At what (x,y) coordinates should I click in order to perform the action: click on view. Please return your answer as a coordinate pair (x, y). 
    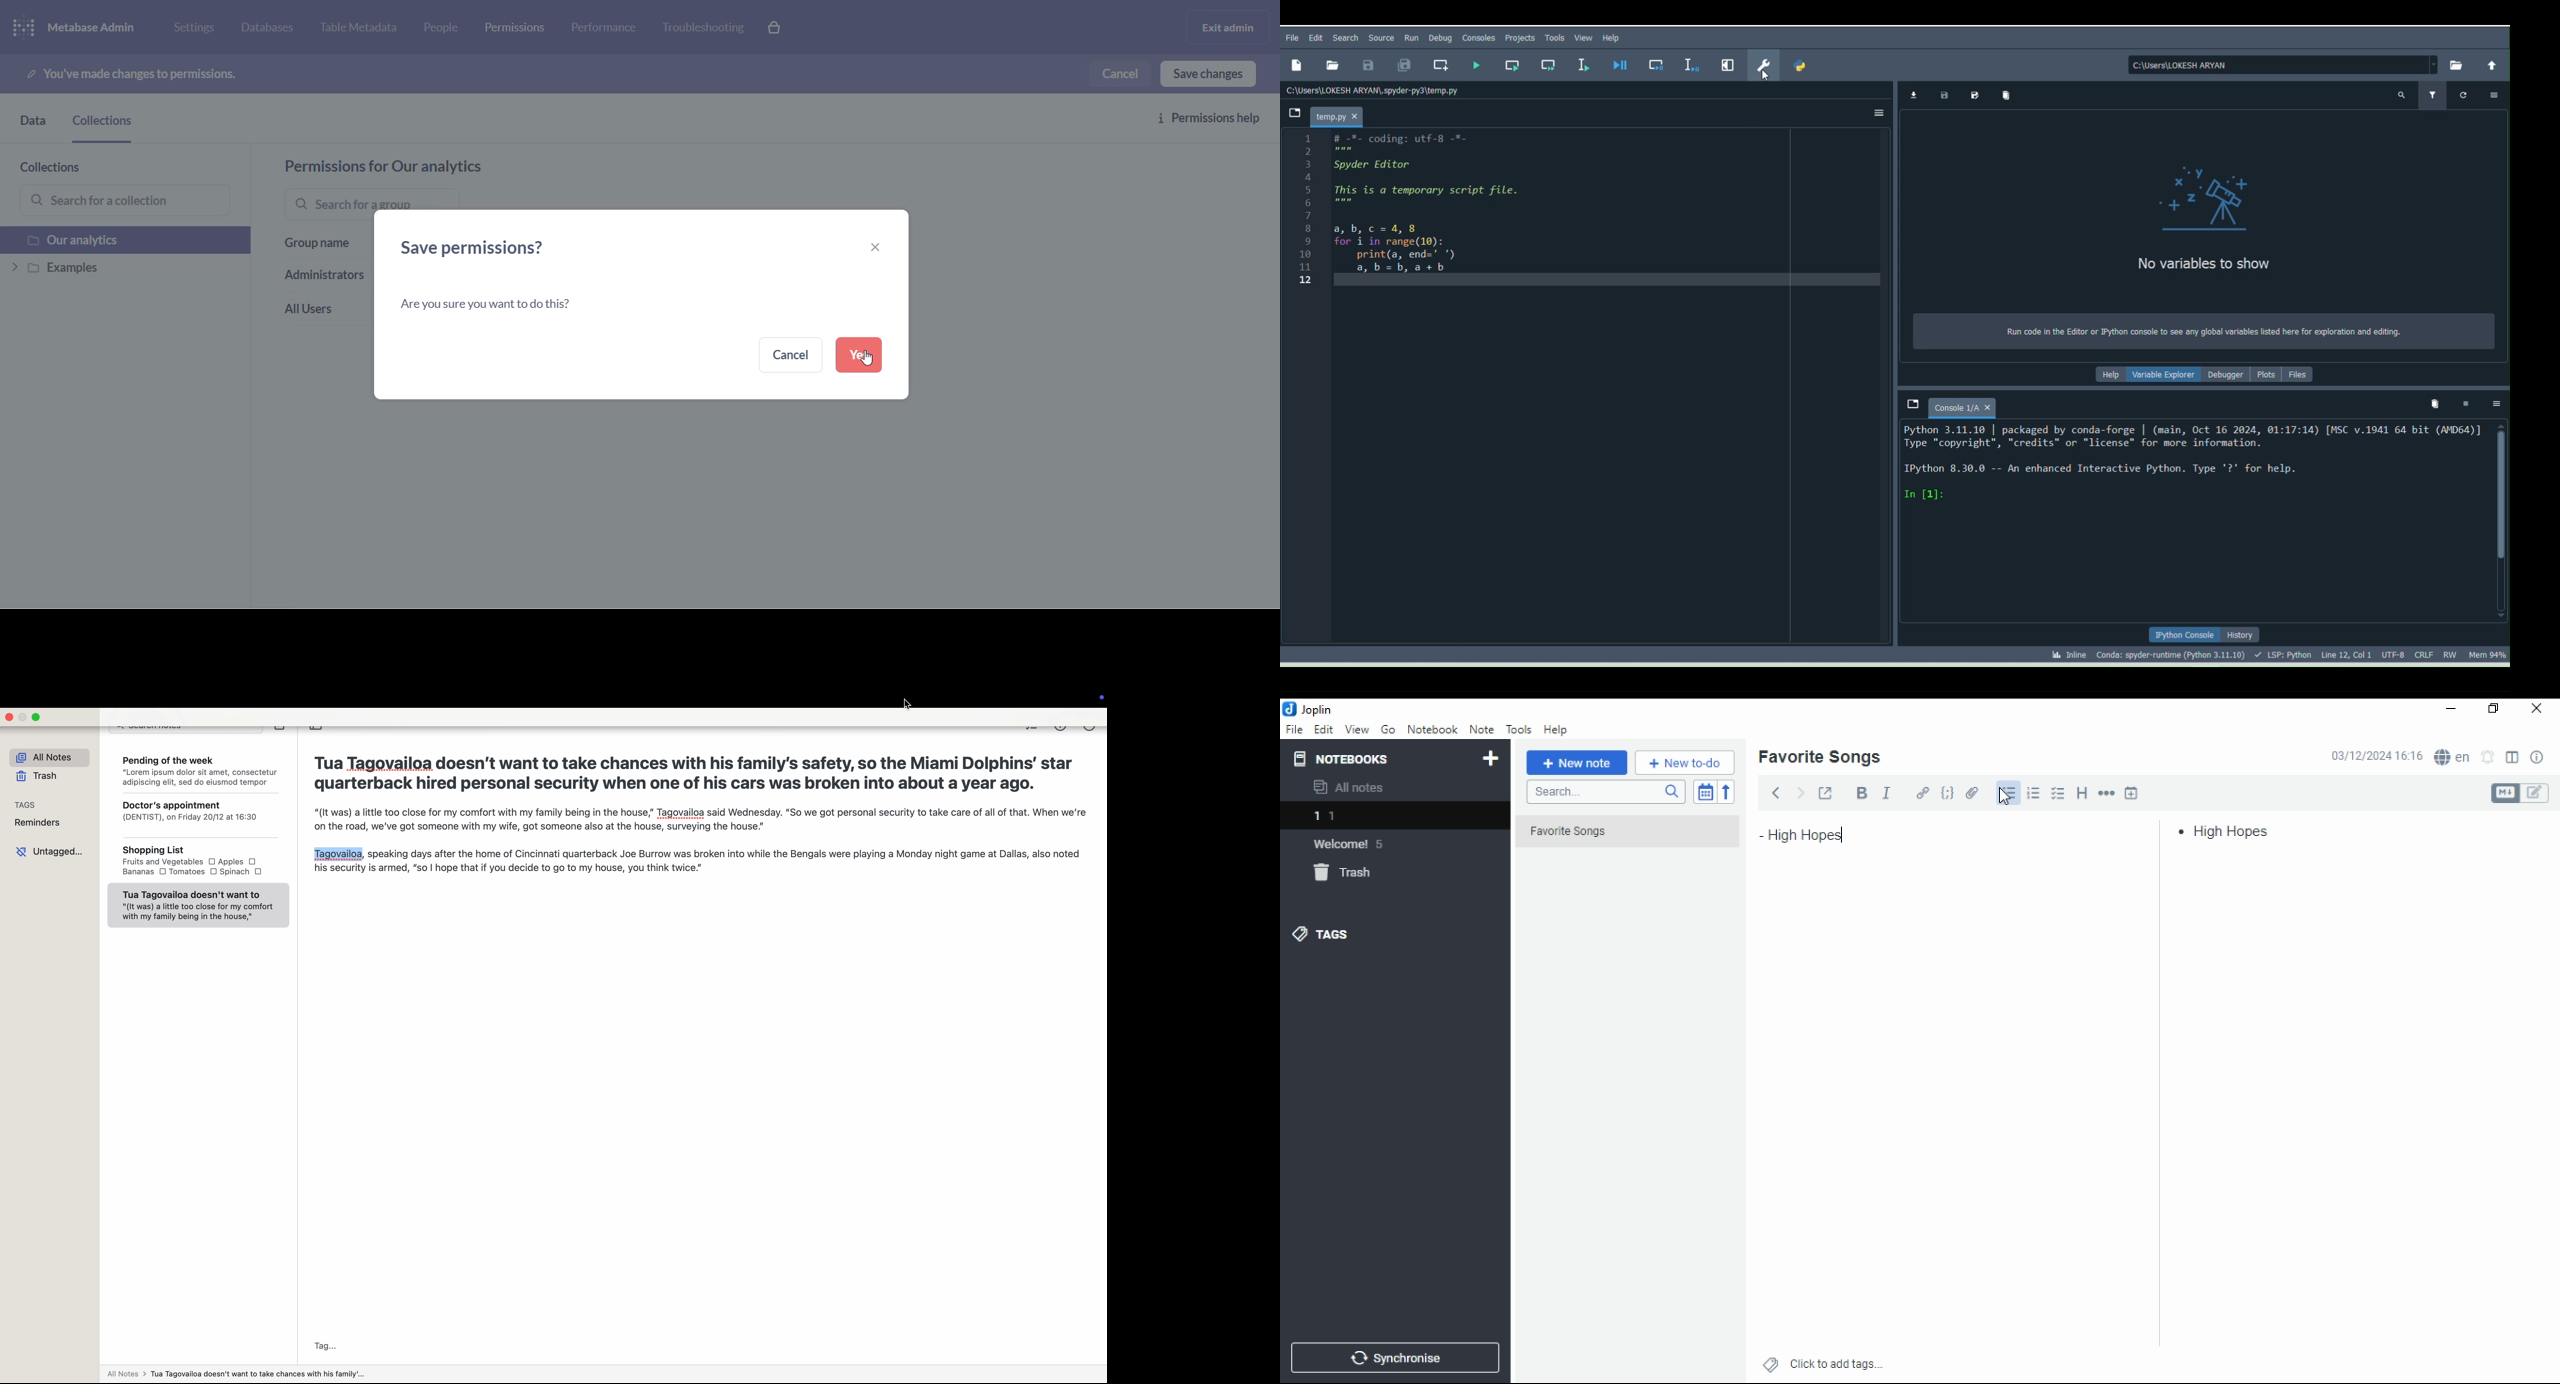
    Looking at the image, I should click on (1357, 730).